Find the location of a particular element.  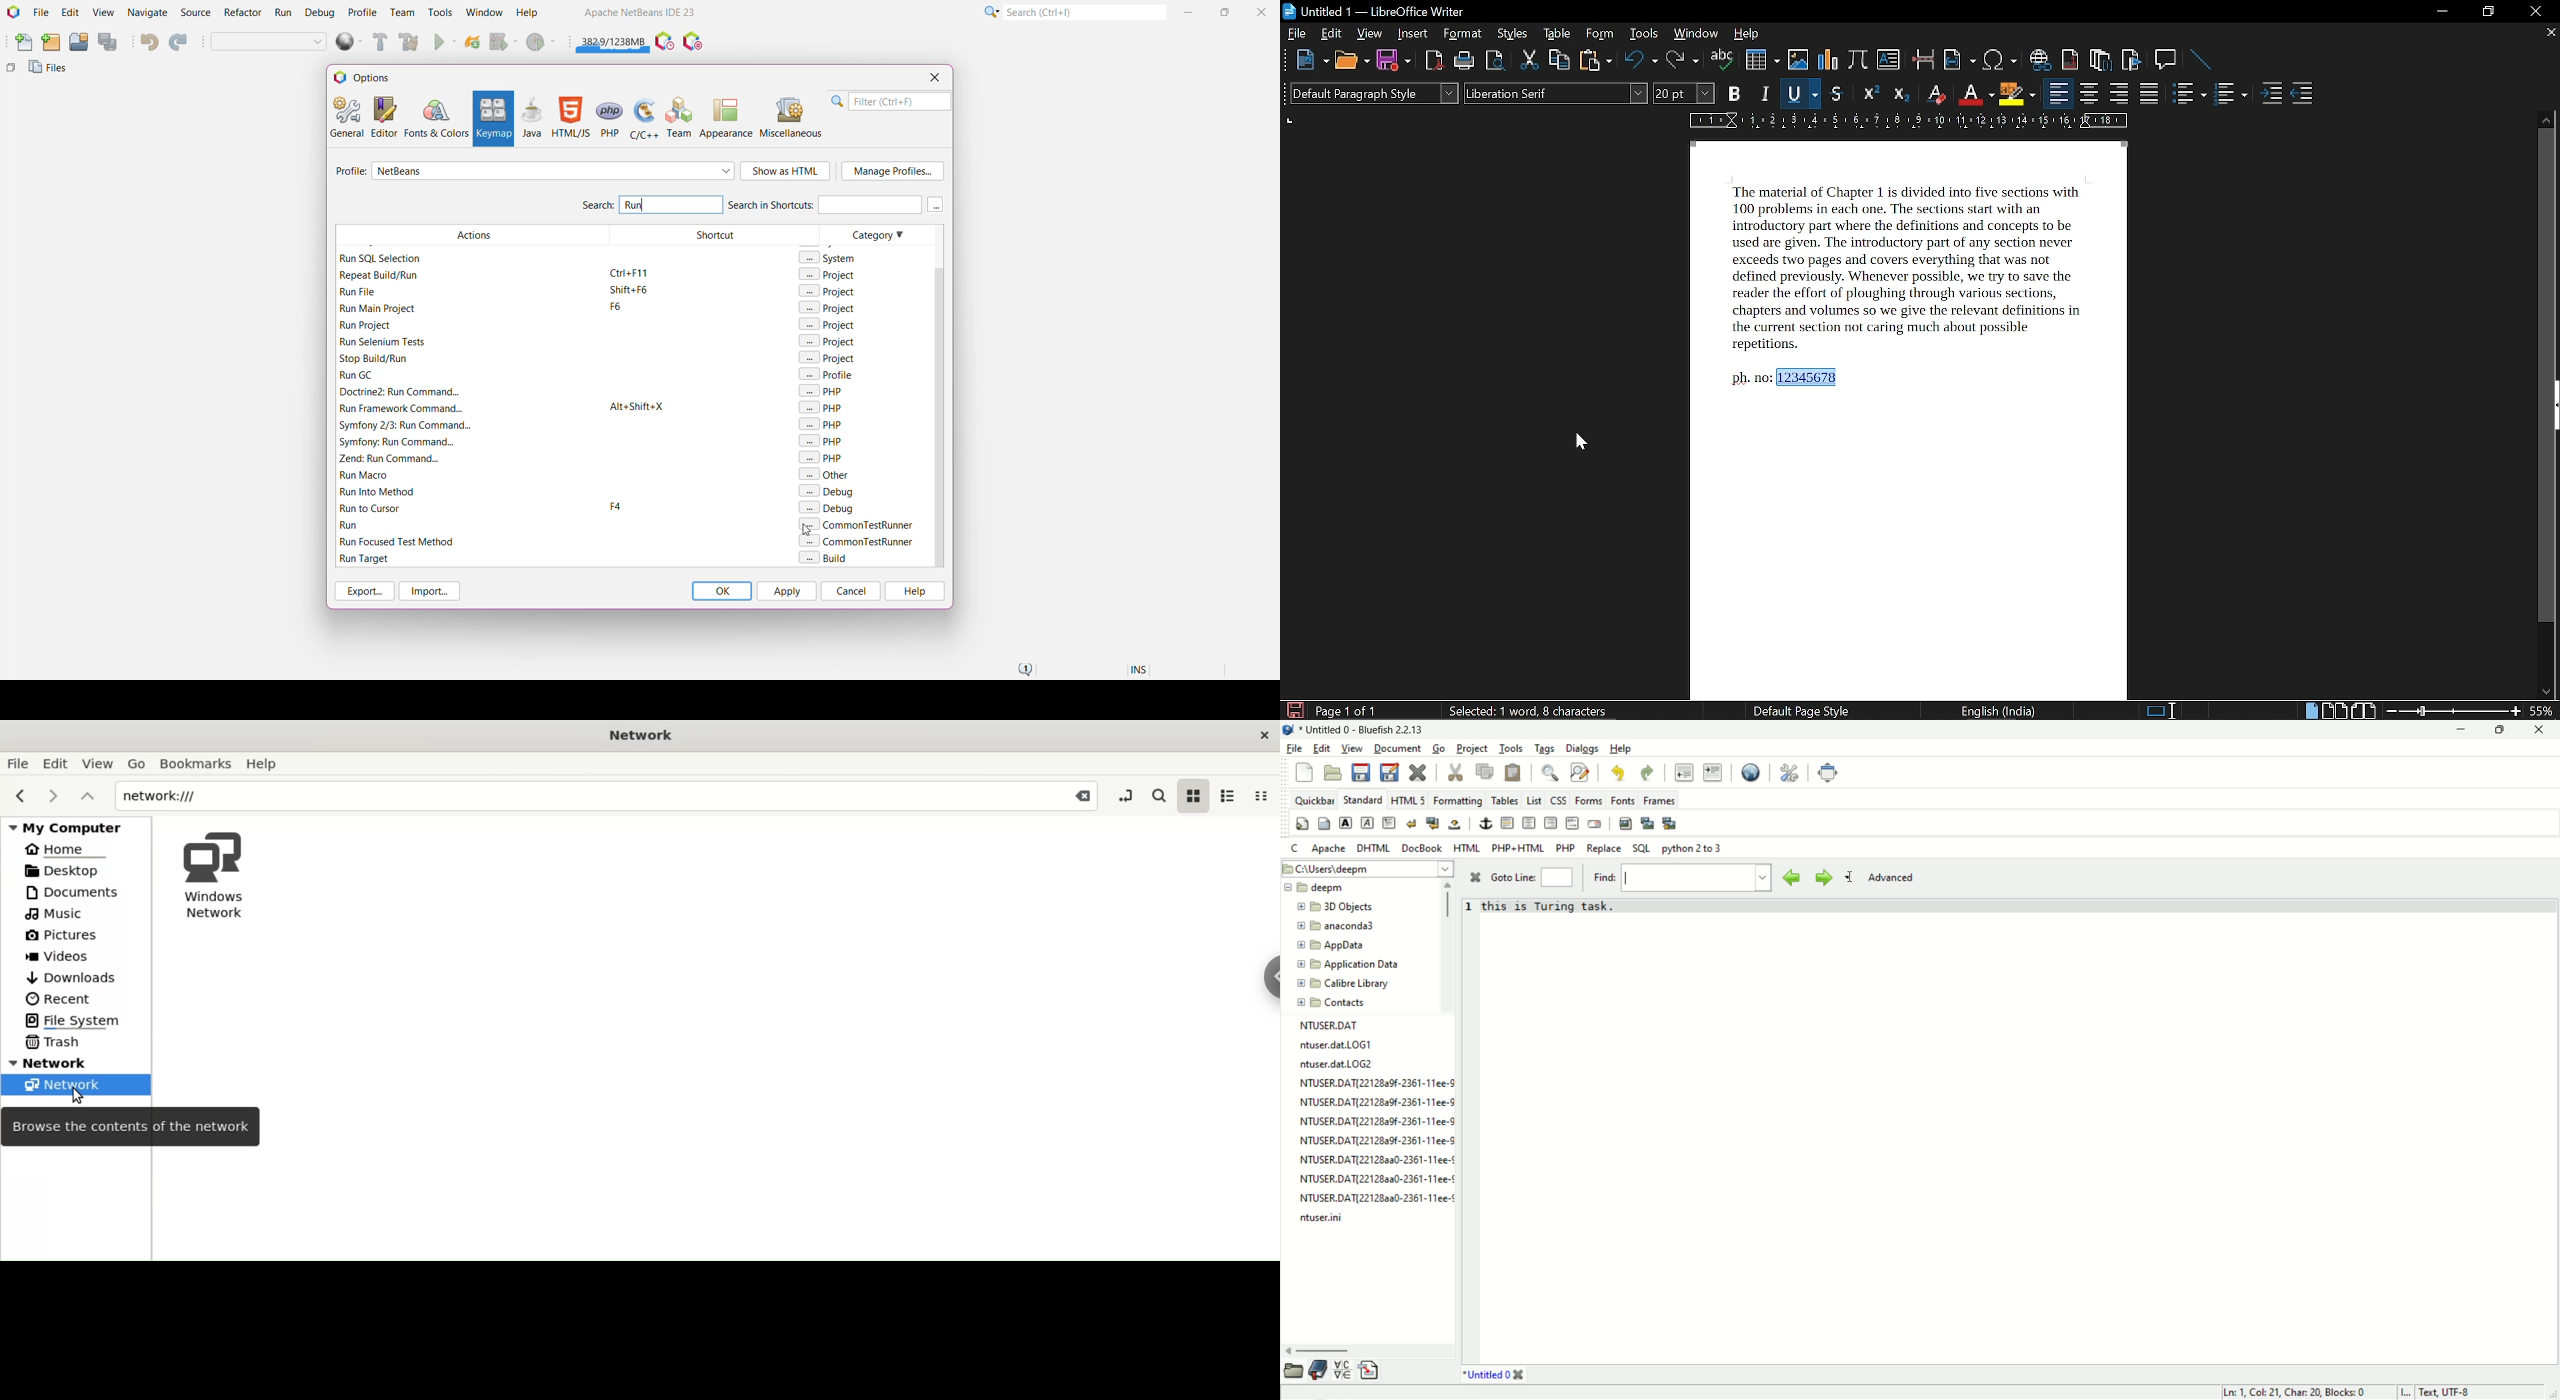

tags is located at coordinates (1545, 749).